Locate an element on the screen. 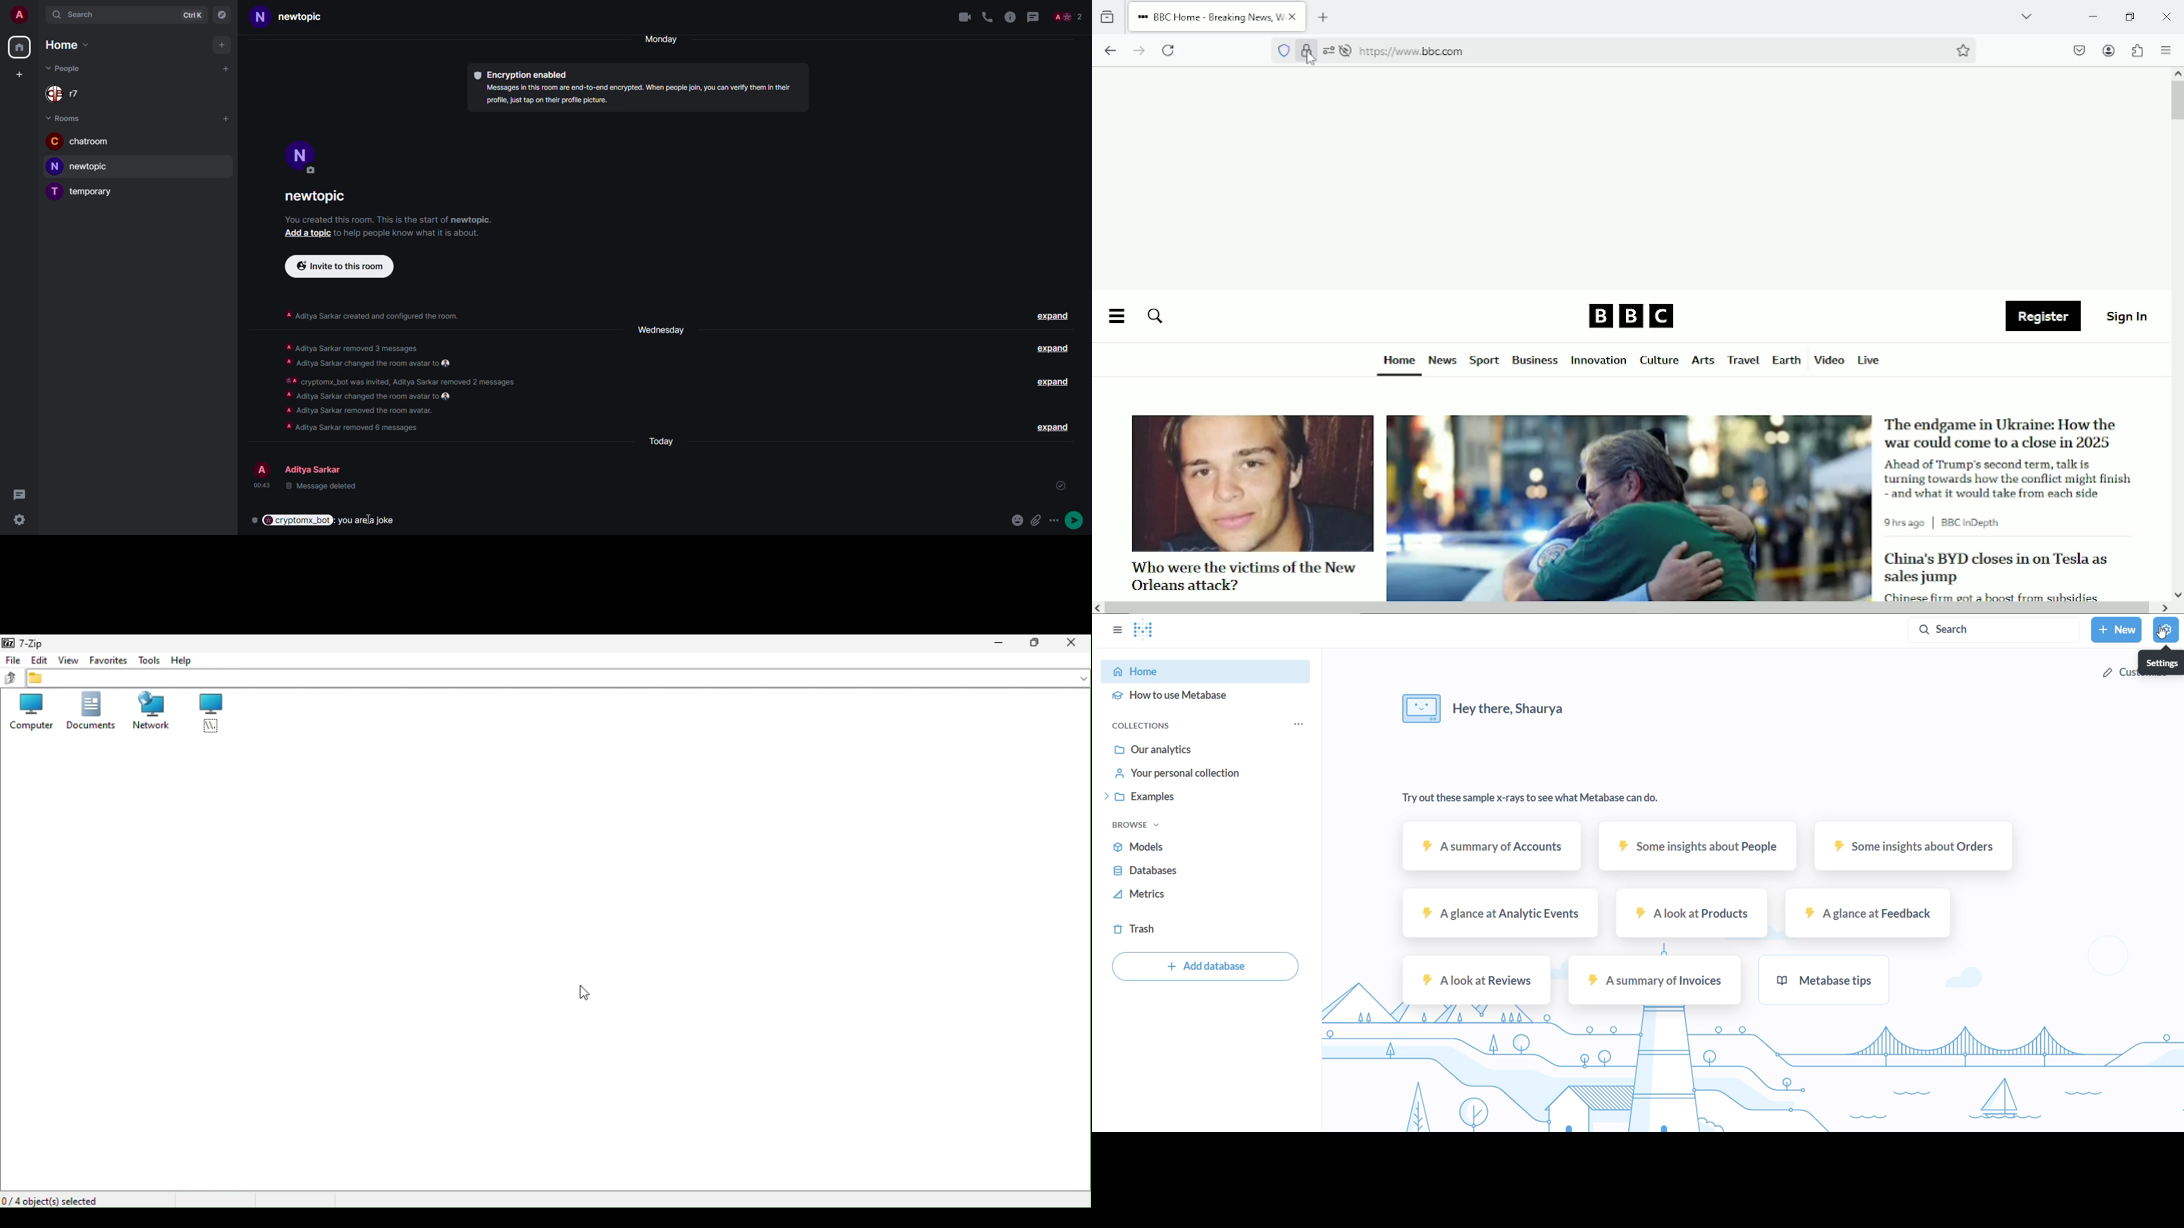  room is located at coordinates (297, 17).